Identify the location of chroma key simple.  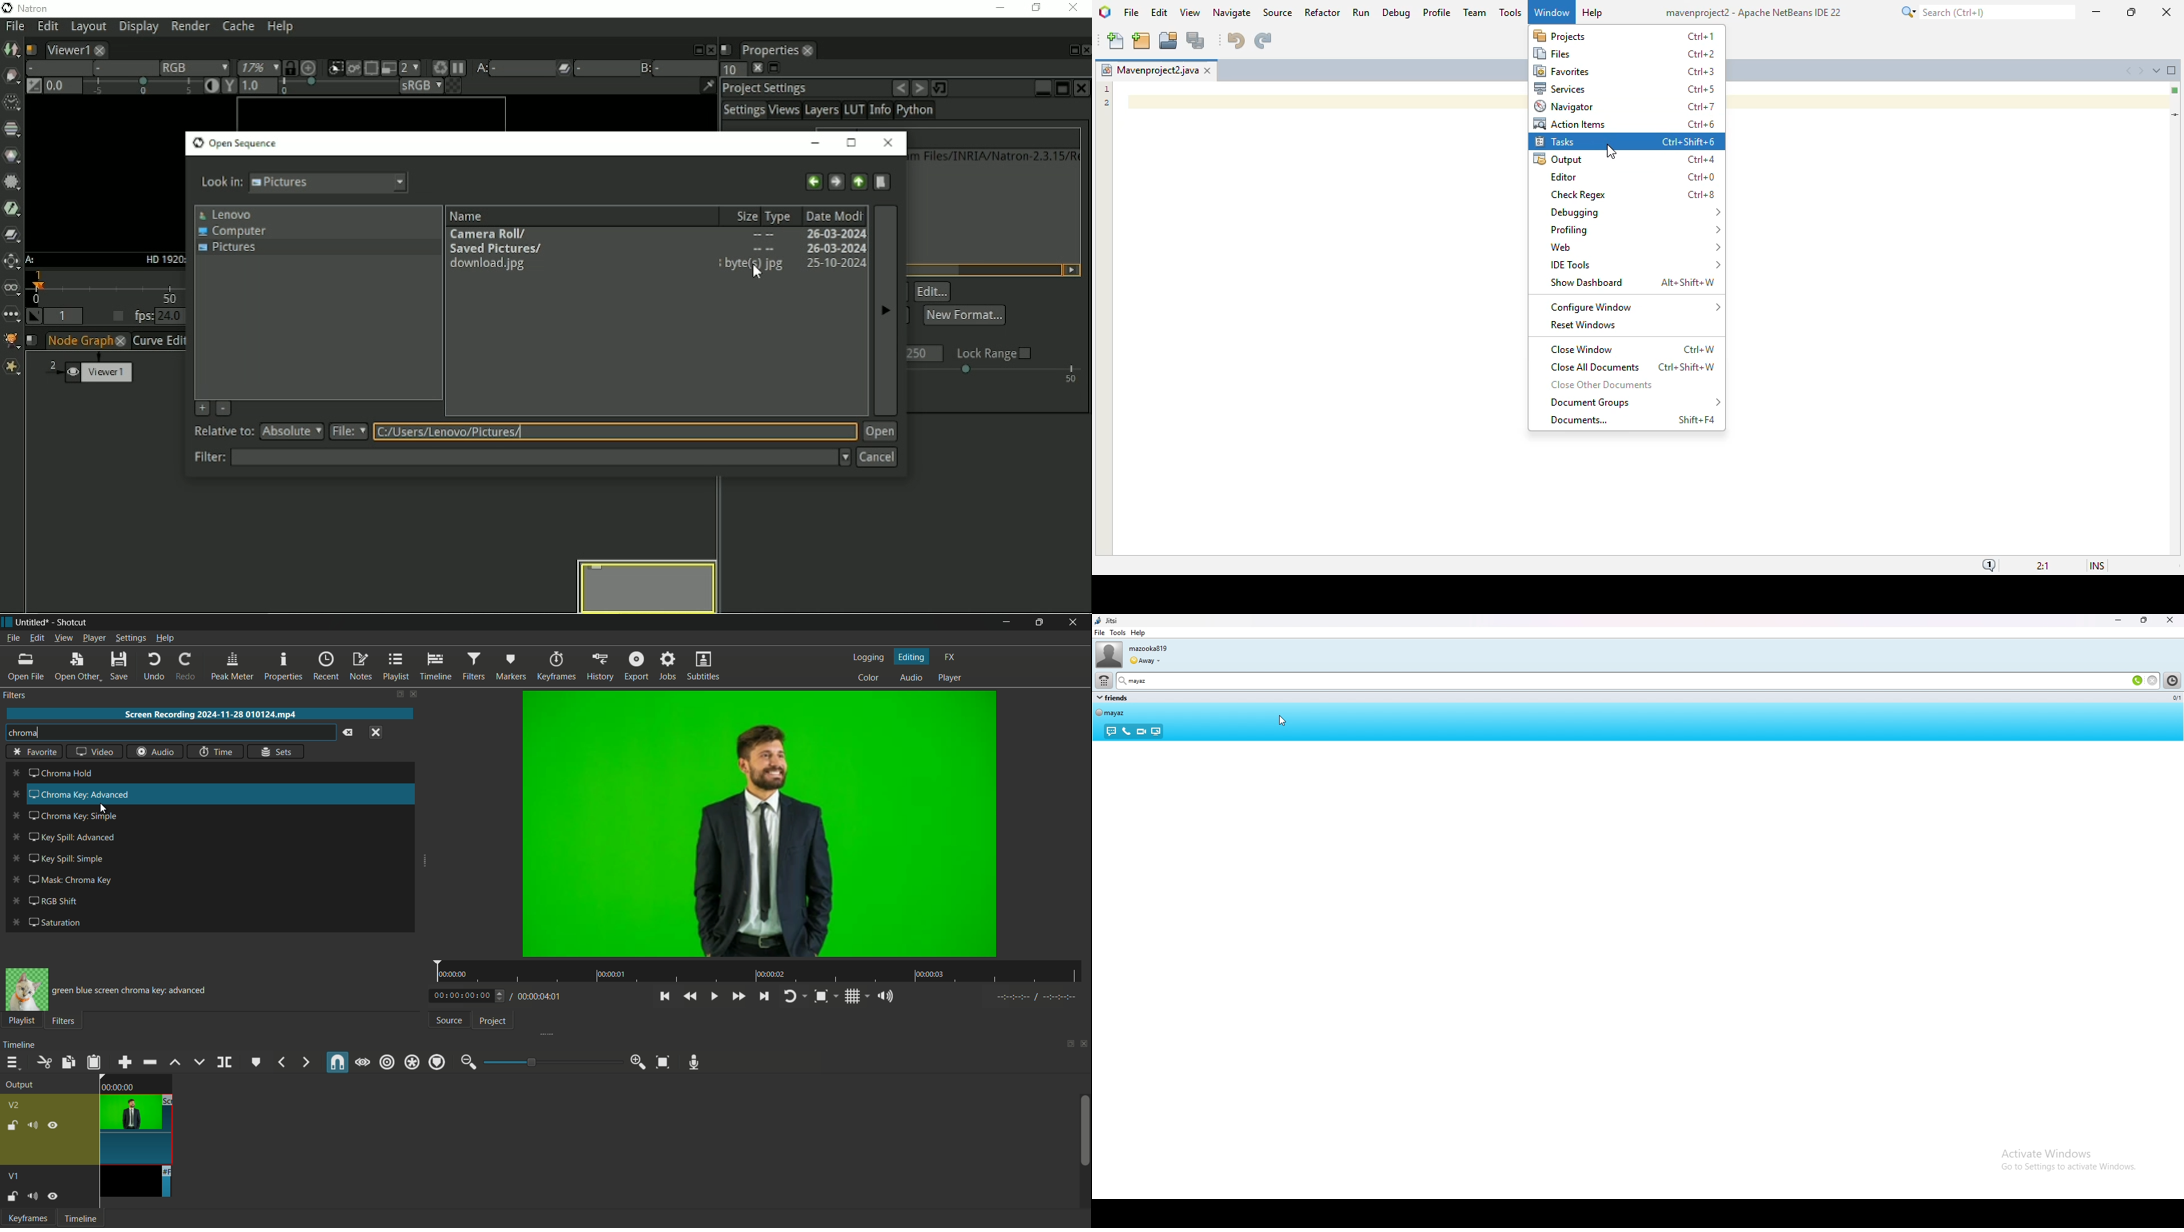
(73, 818).